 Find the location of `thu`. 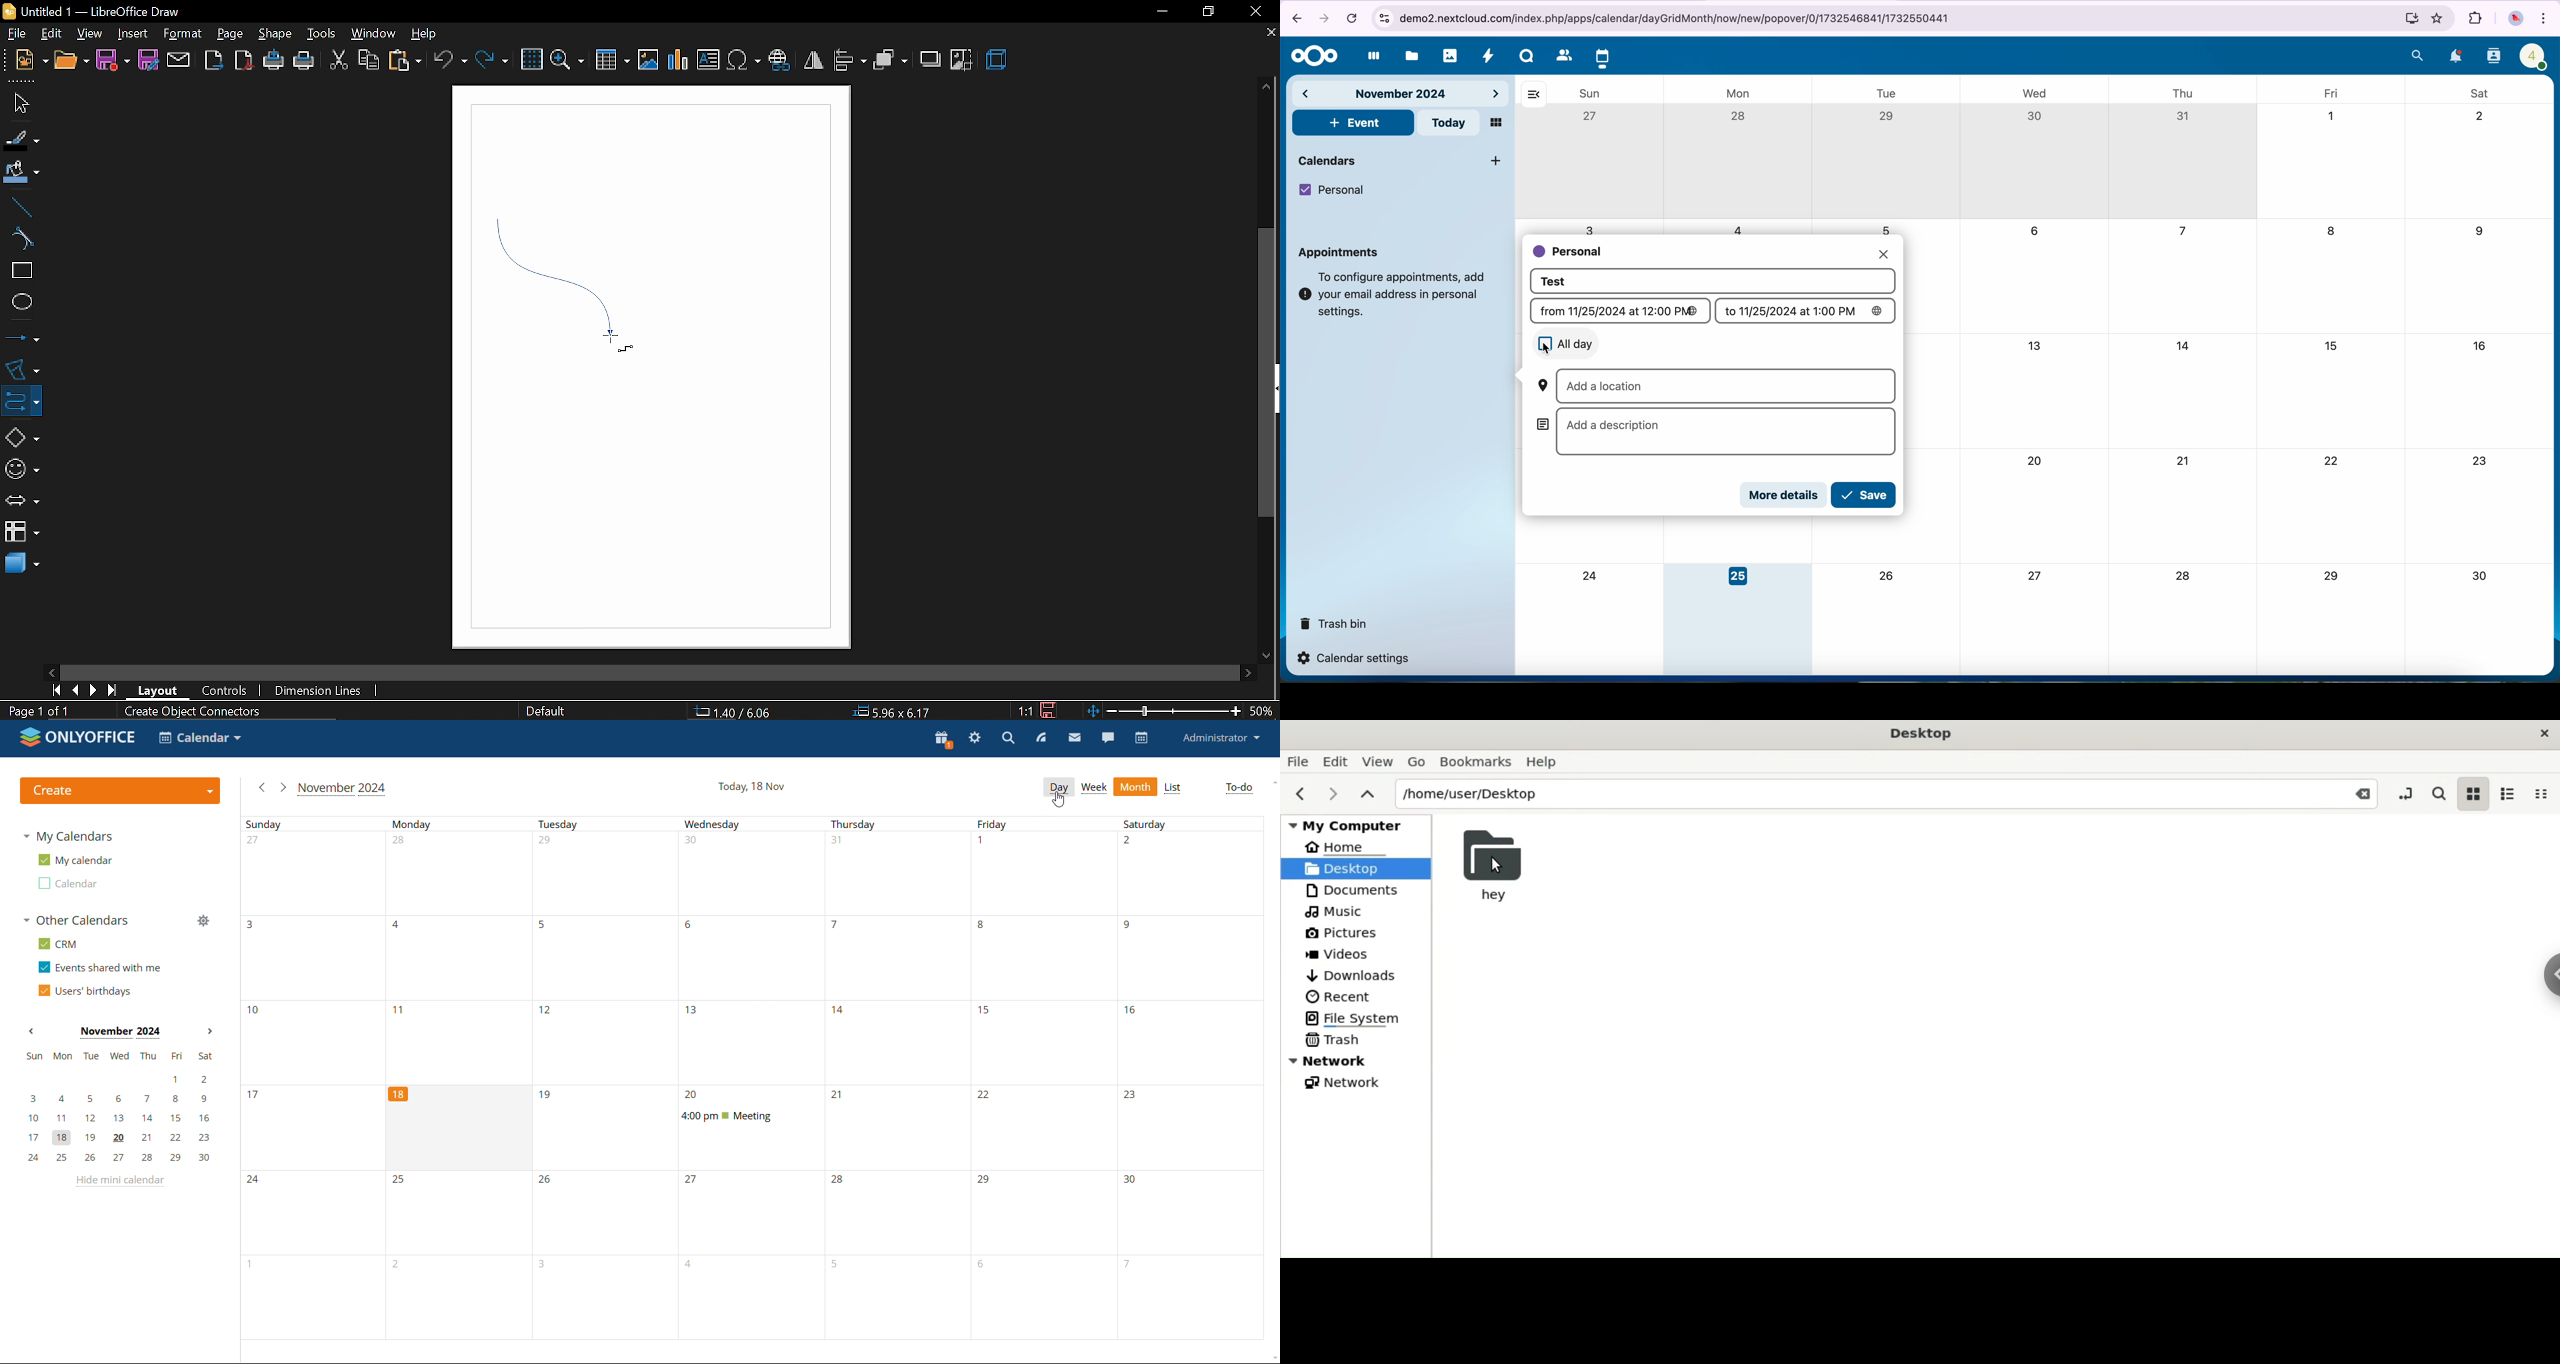

thu is located at coordinates (2186, 94).